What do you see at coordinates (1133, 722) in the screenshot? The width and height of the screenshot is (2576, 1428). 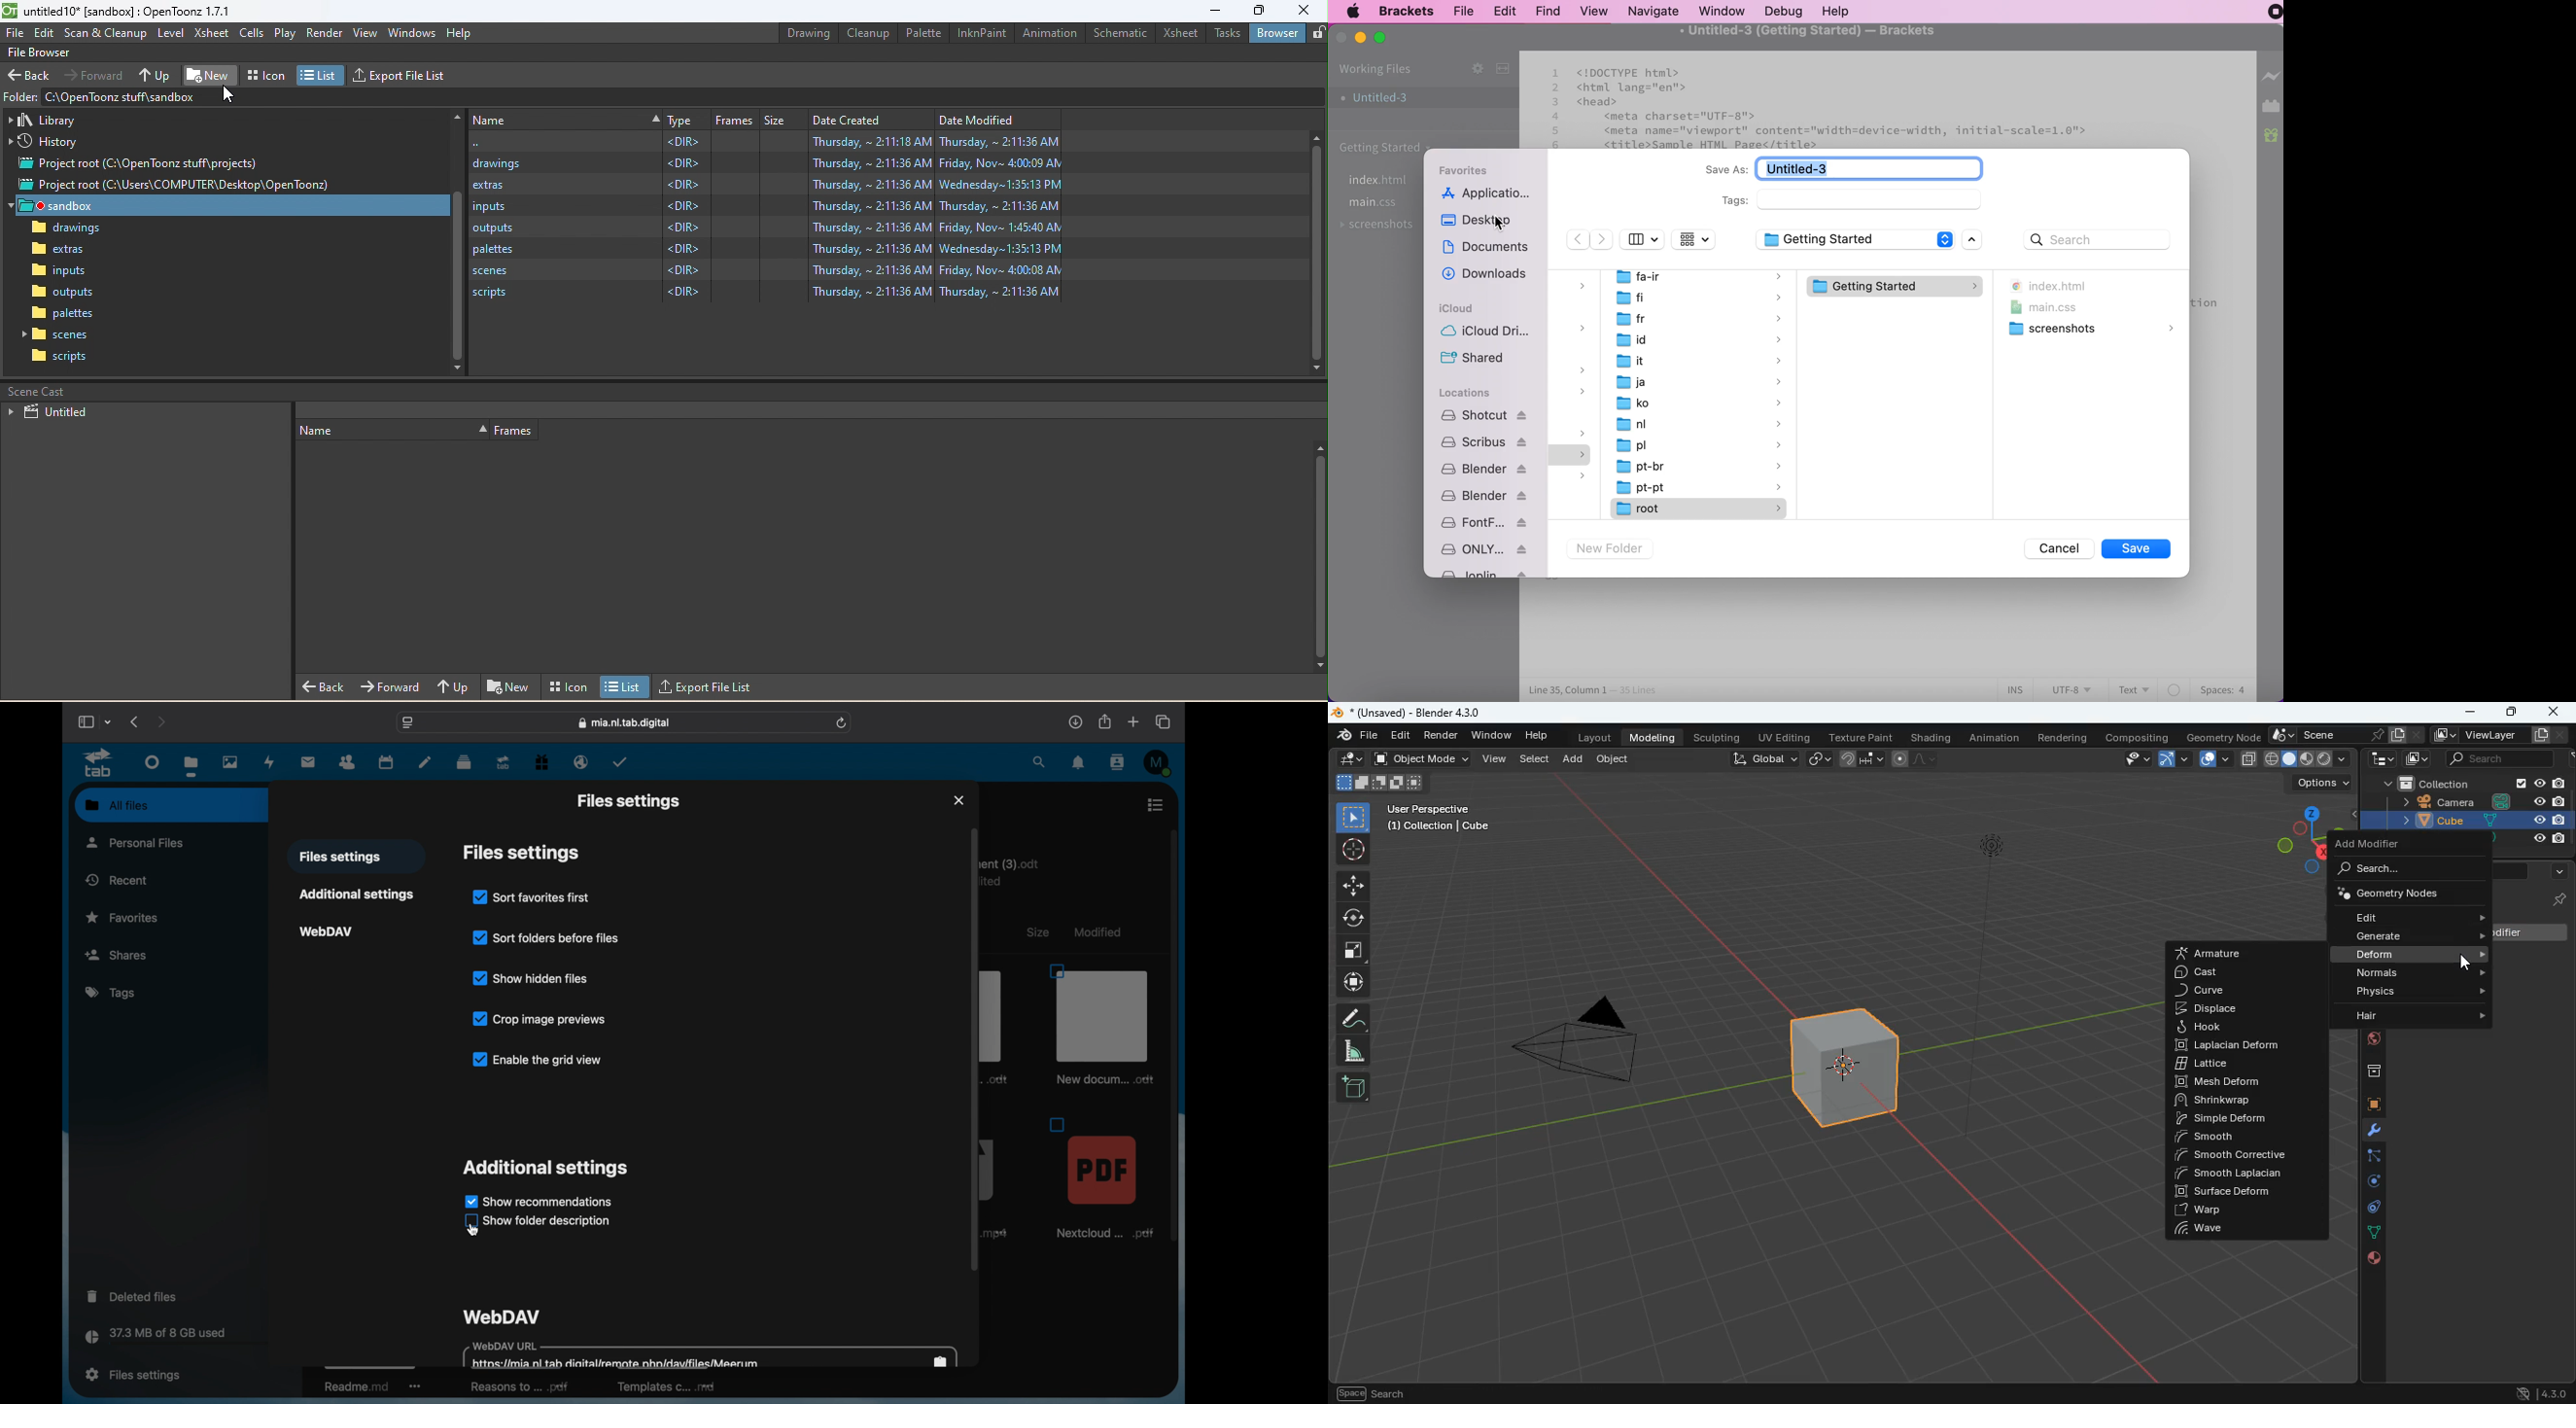 I see `new tab` at bounding box center [1133, 722].